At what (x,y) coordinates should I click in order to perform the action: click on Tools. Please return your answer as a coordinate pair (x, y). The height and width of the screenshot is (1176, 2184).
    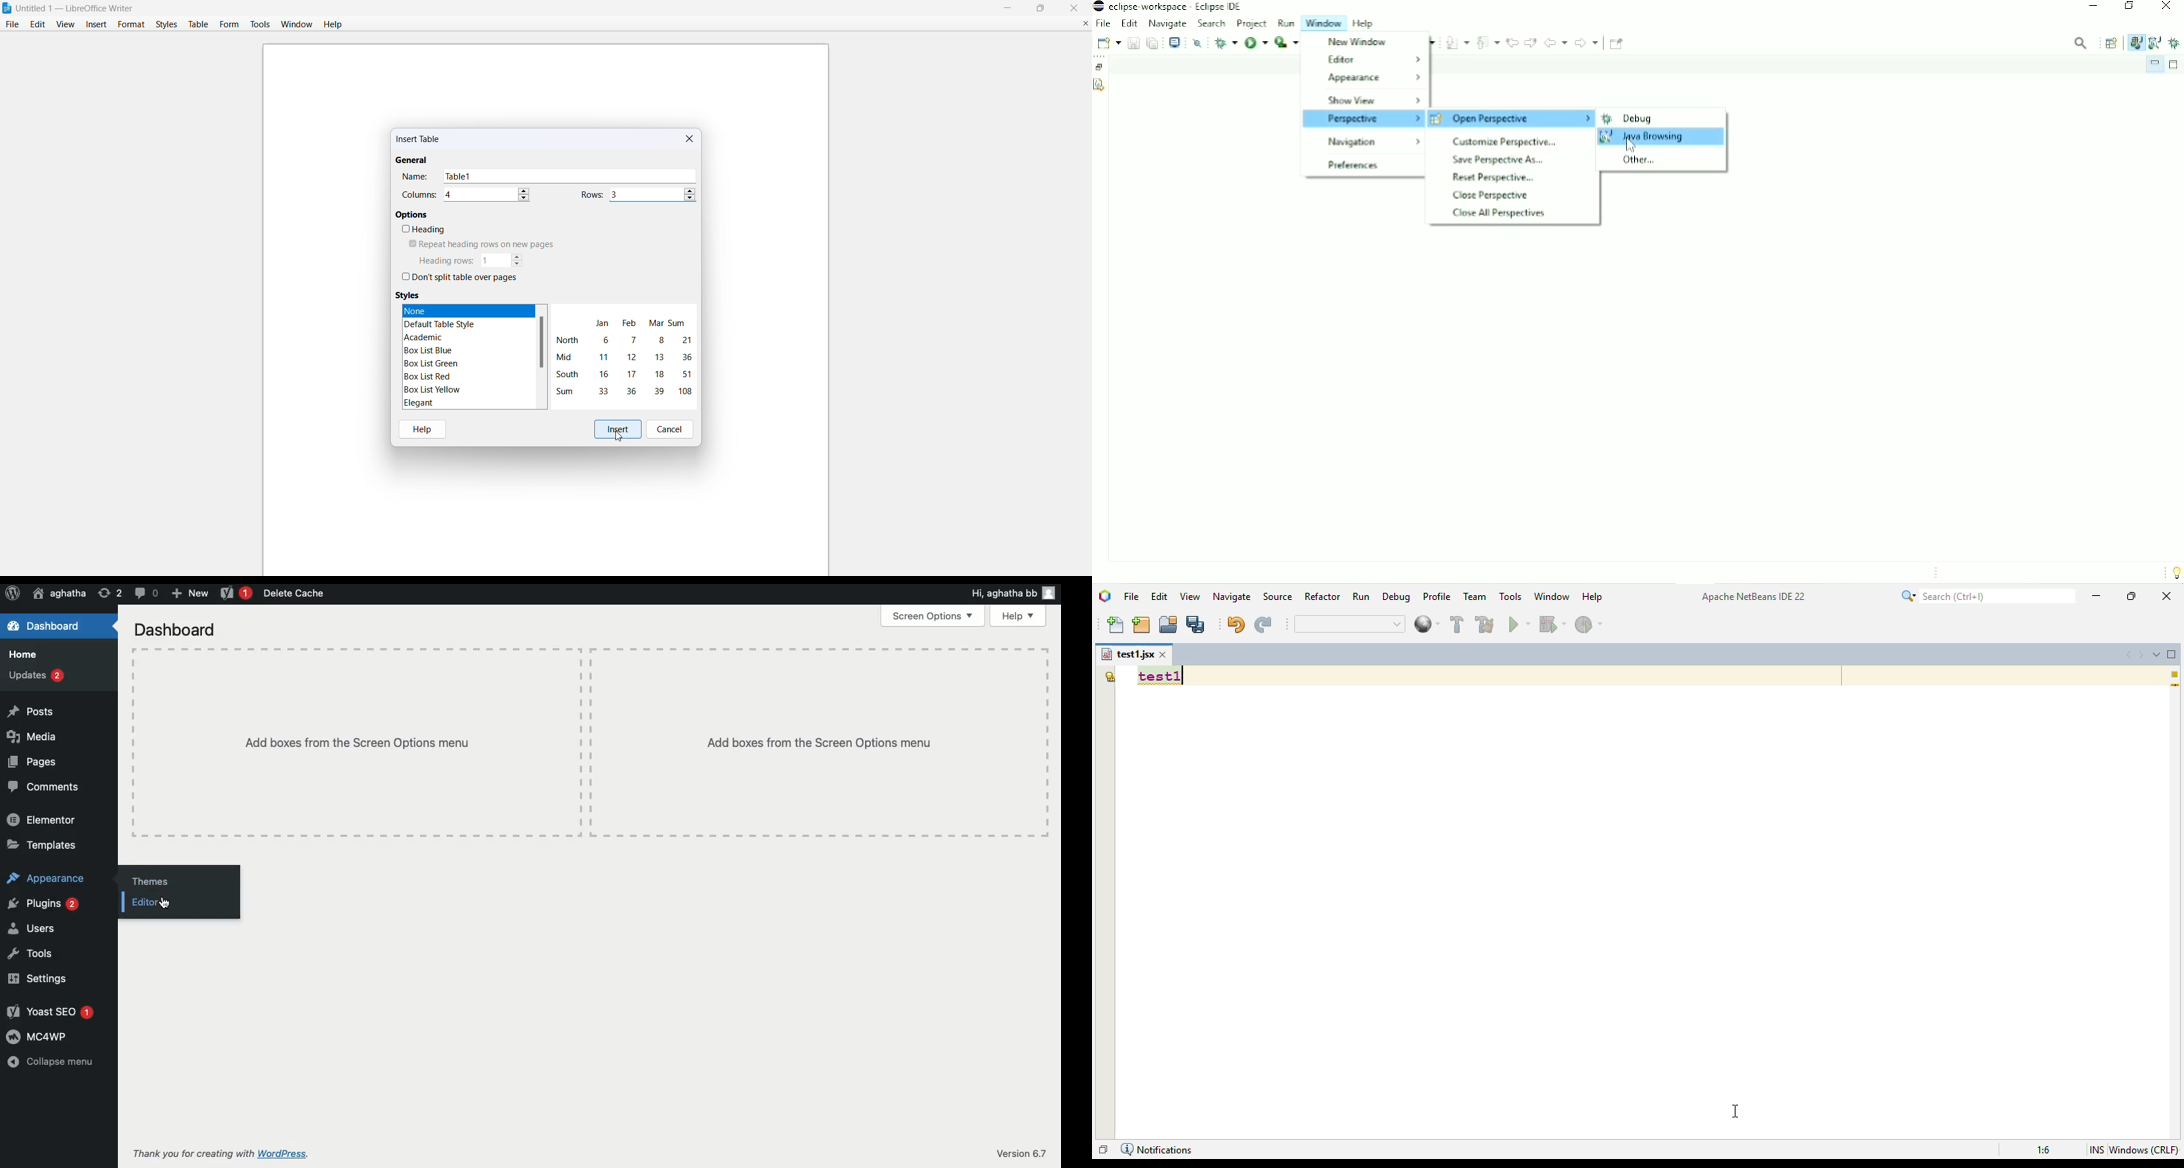
    Looking at the image, I should click on (31, 954).